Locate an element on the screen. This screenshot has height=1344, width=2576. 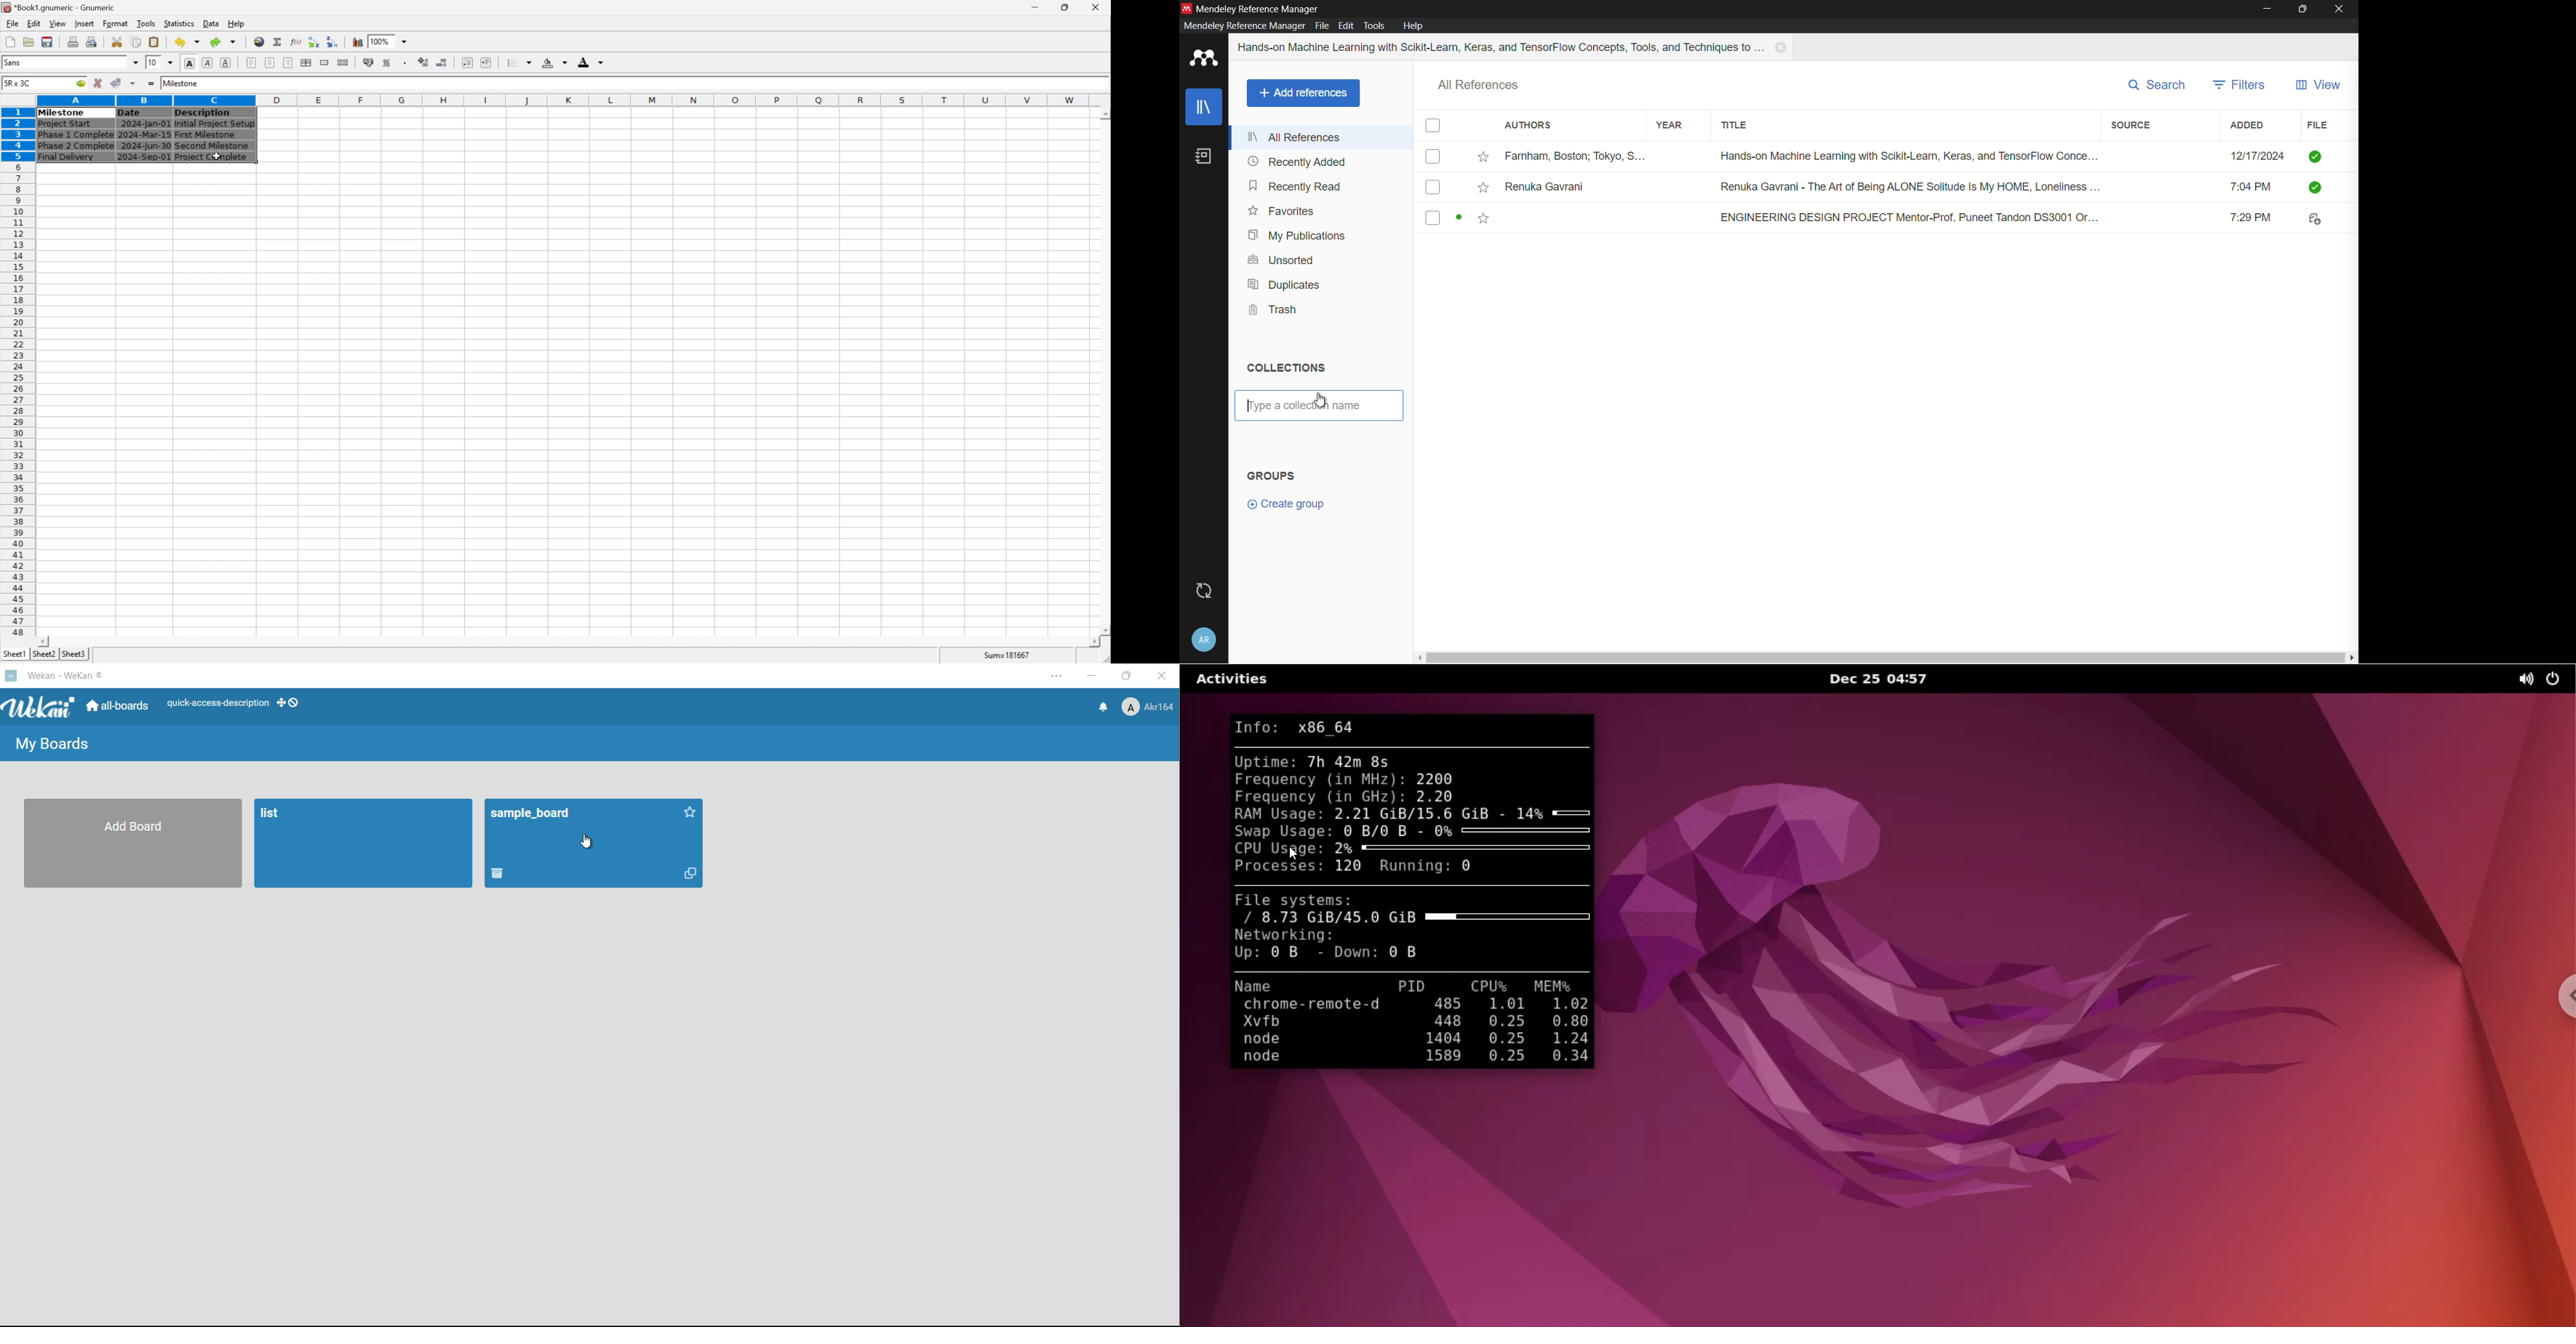
print preview is located at coordinates (73, 41).